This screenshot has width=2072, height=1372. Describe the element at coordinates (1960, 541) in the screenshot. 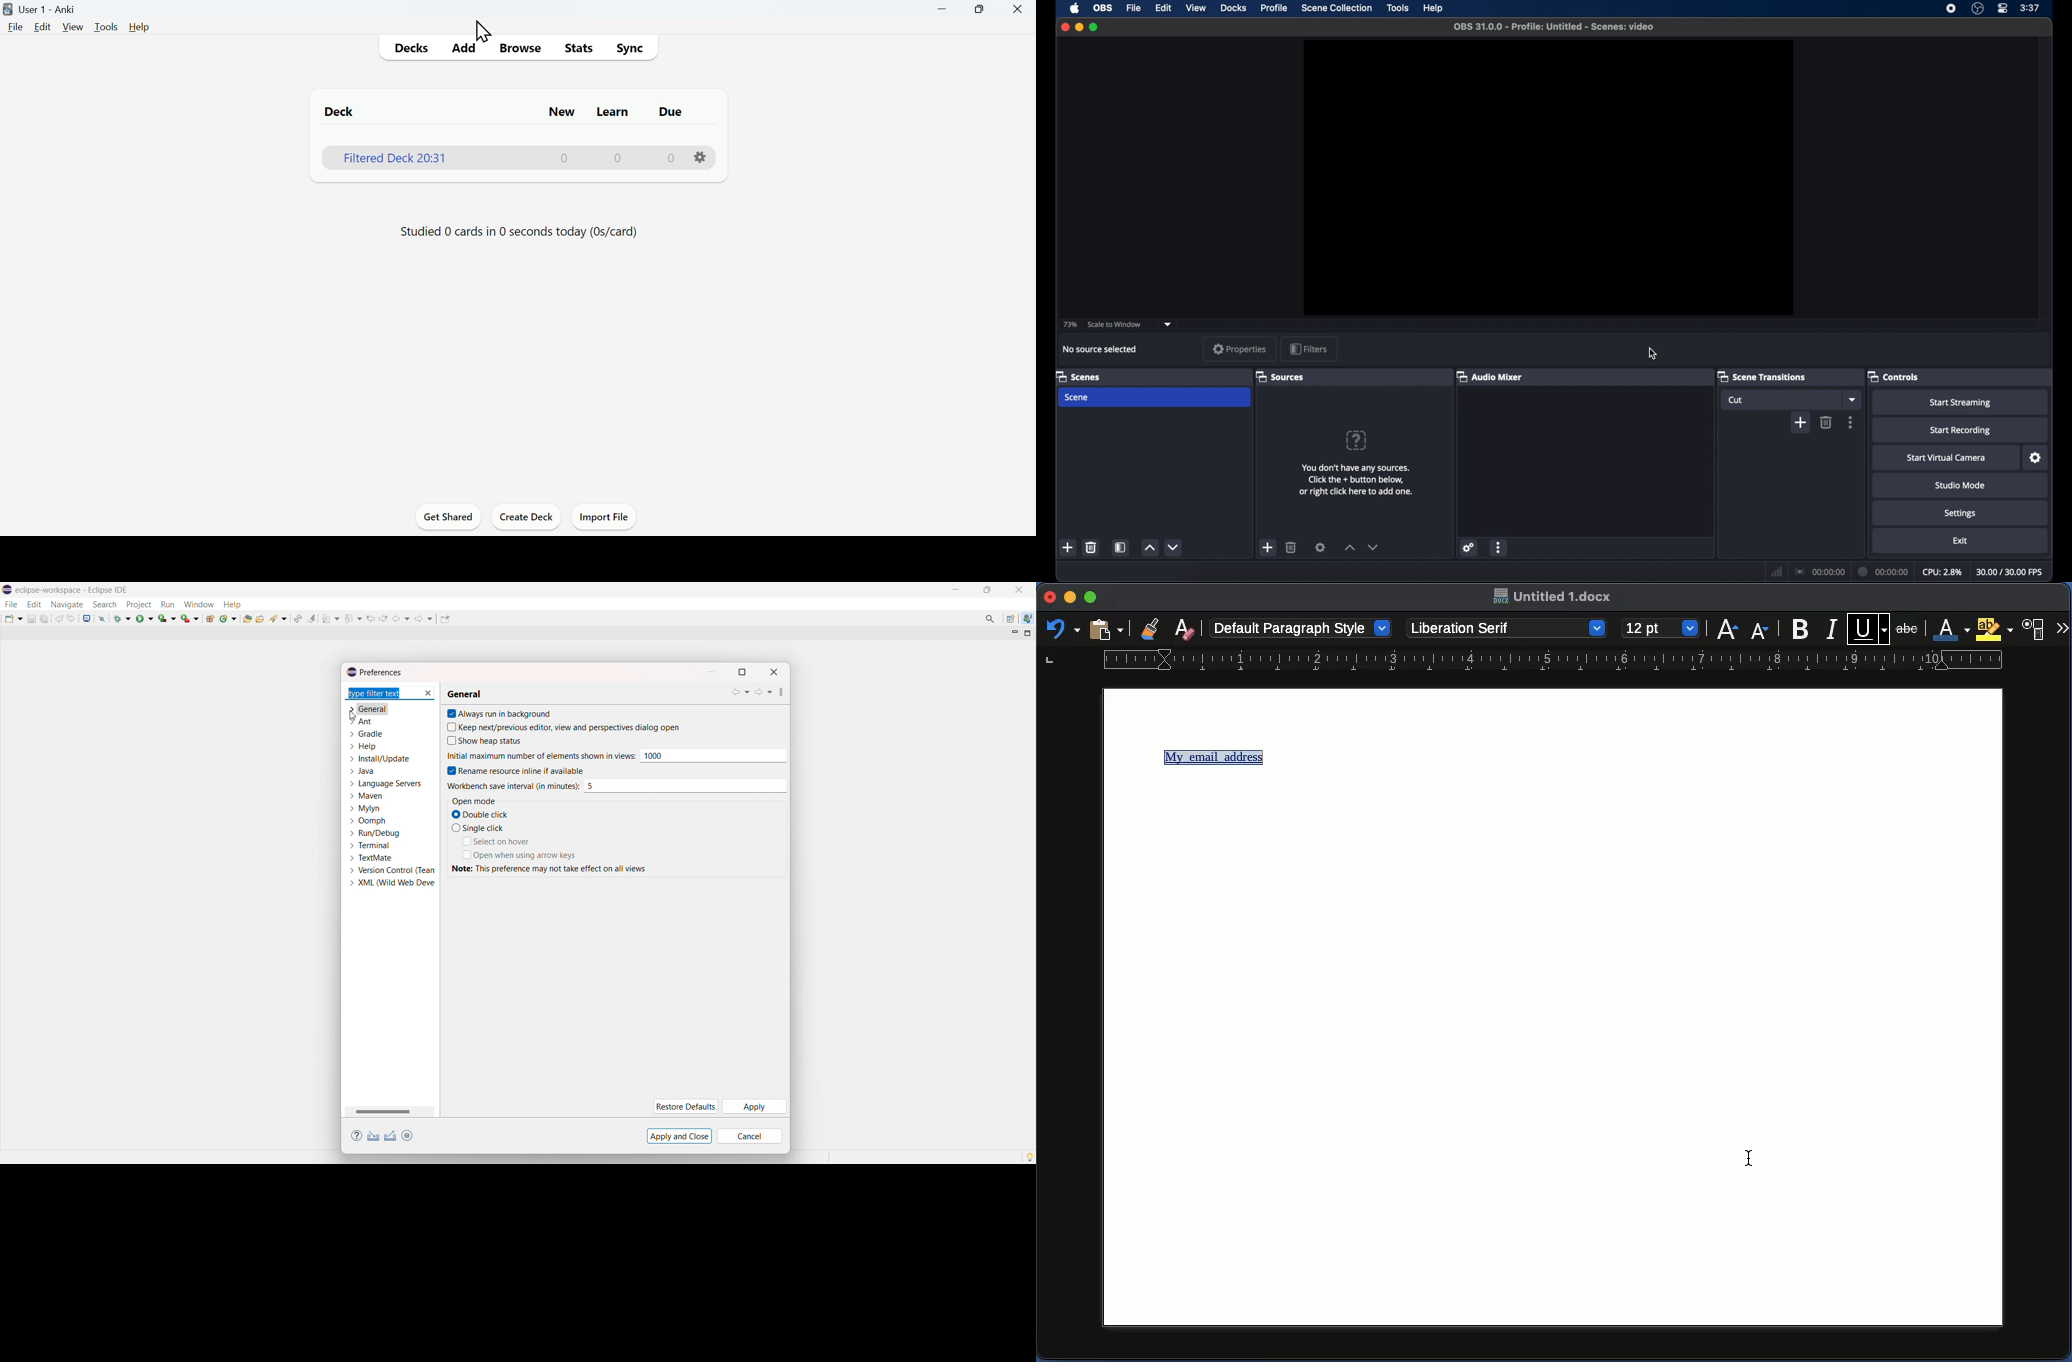

I see `exit` at that location.